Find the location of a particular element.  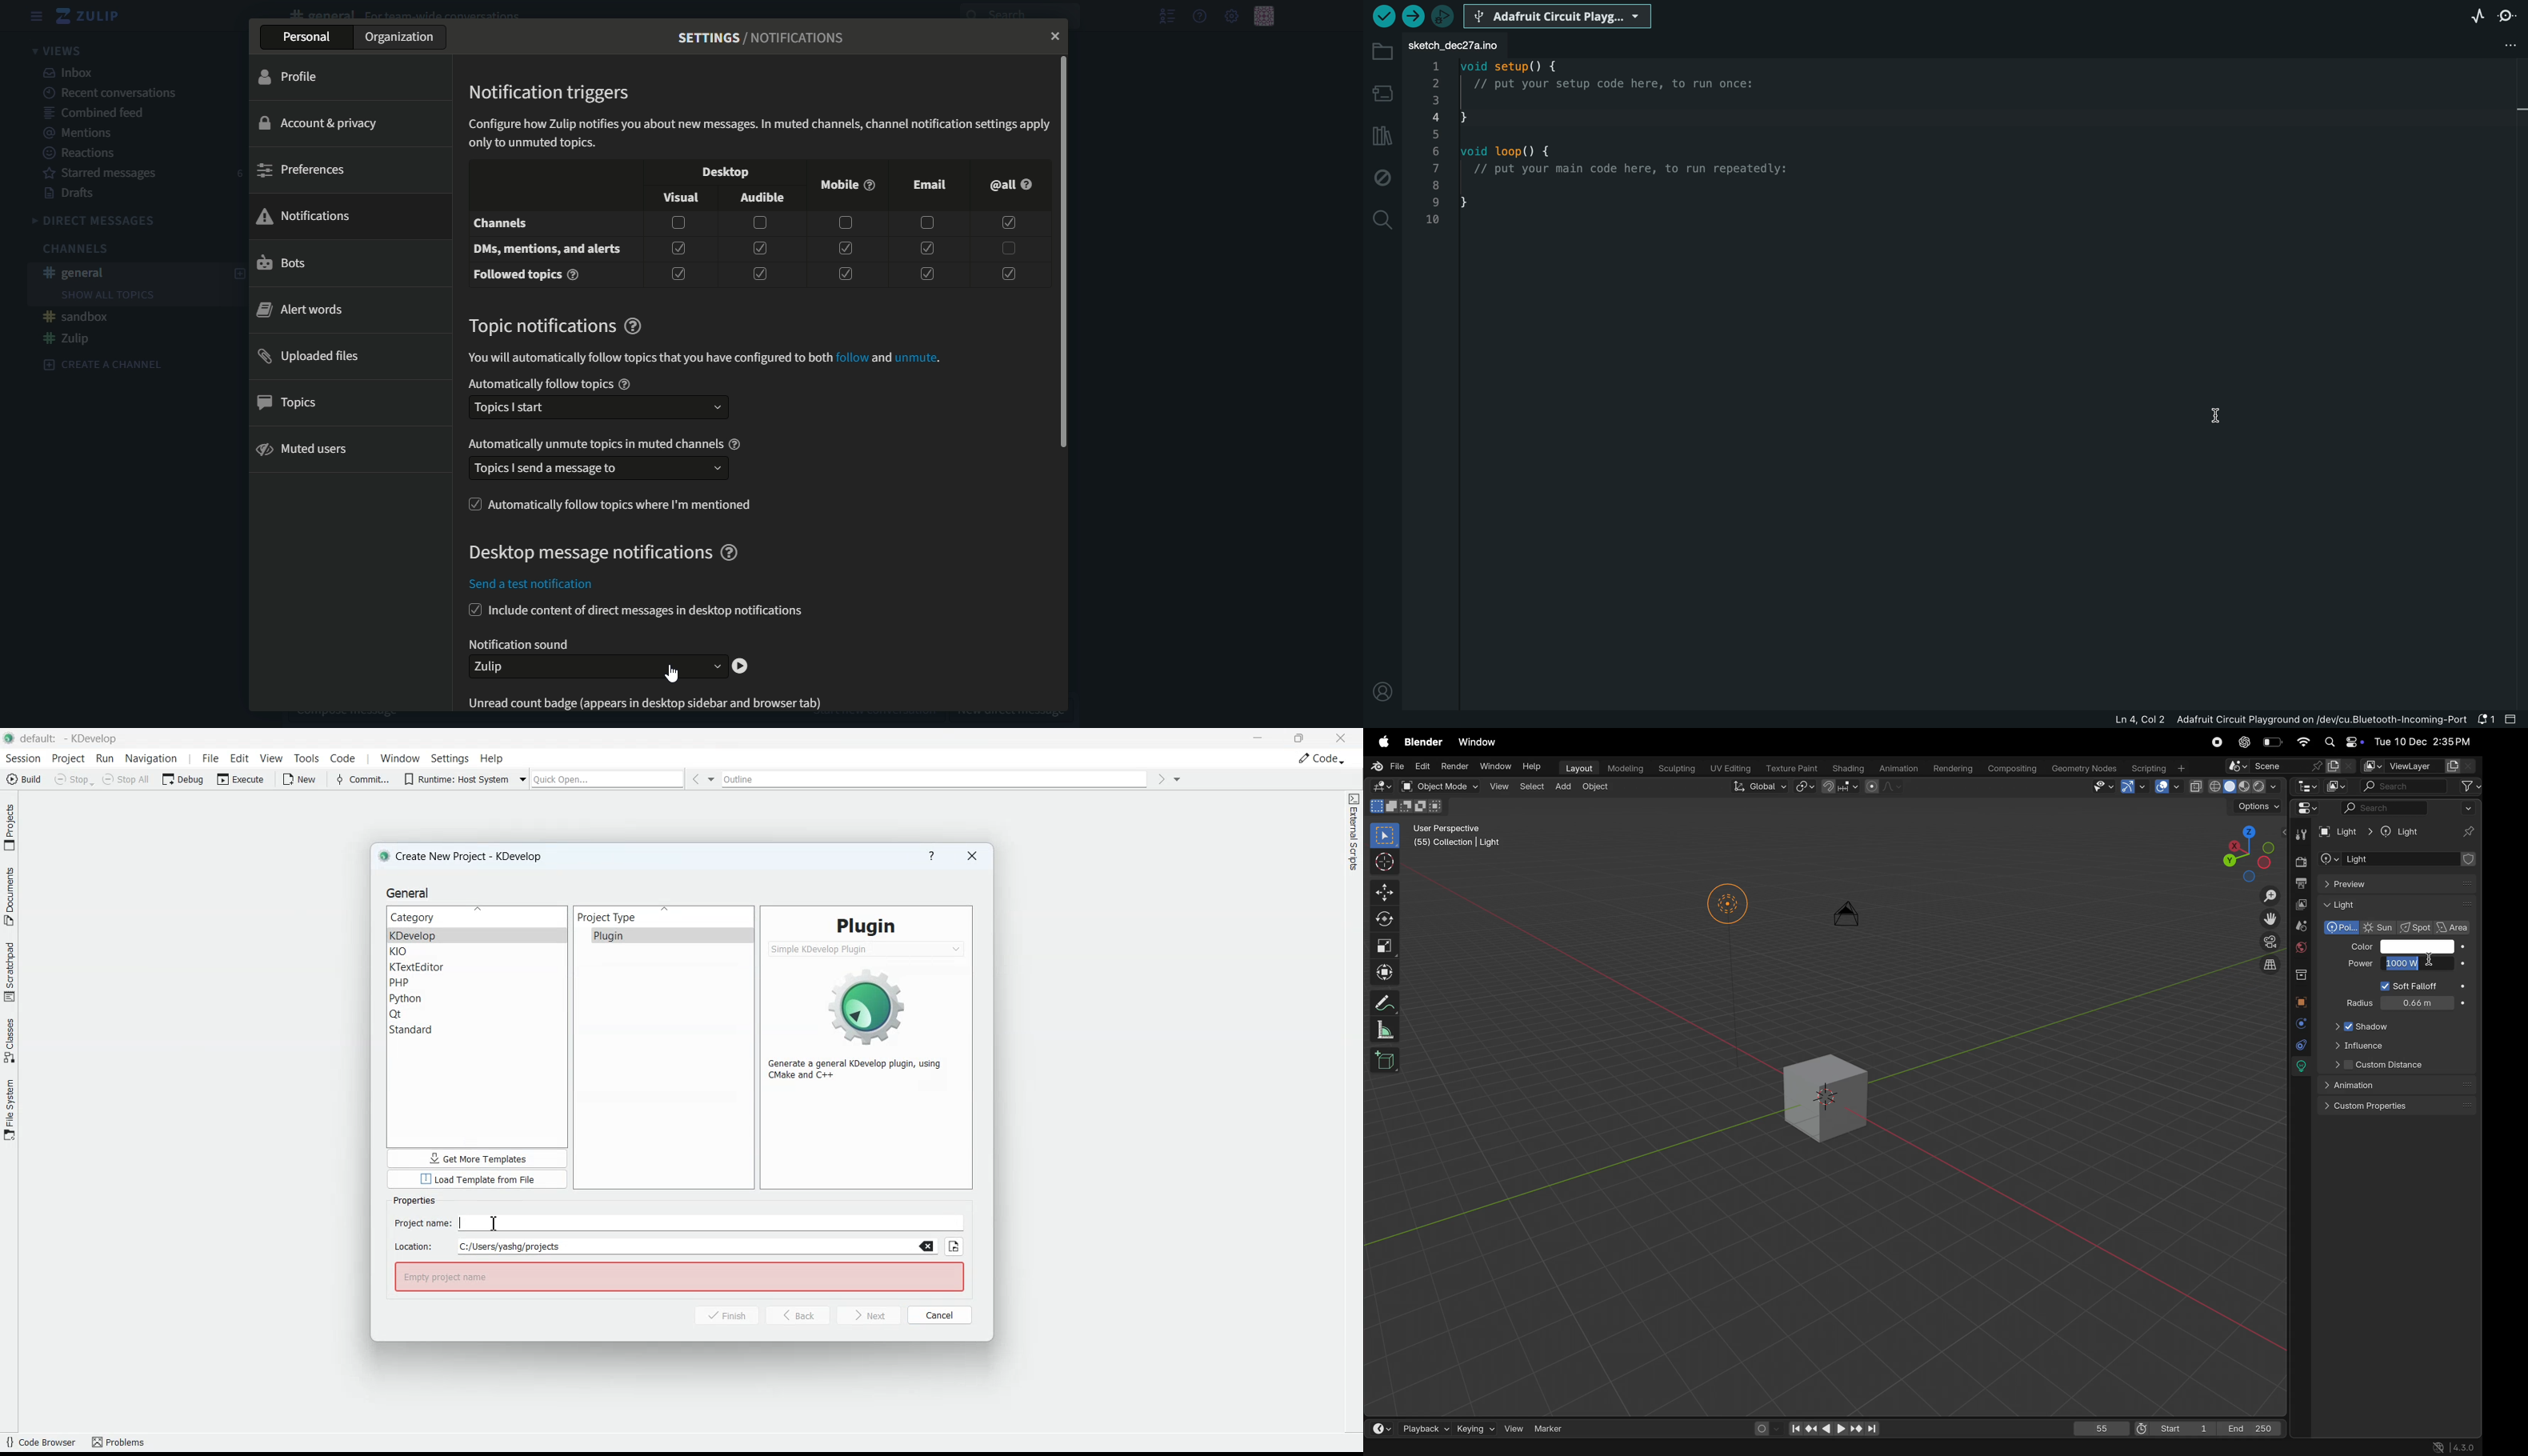

move is located at coordinates (1384, 893).